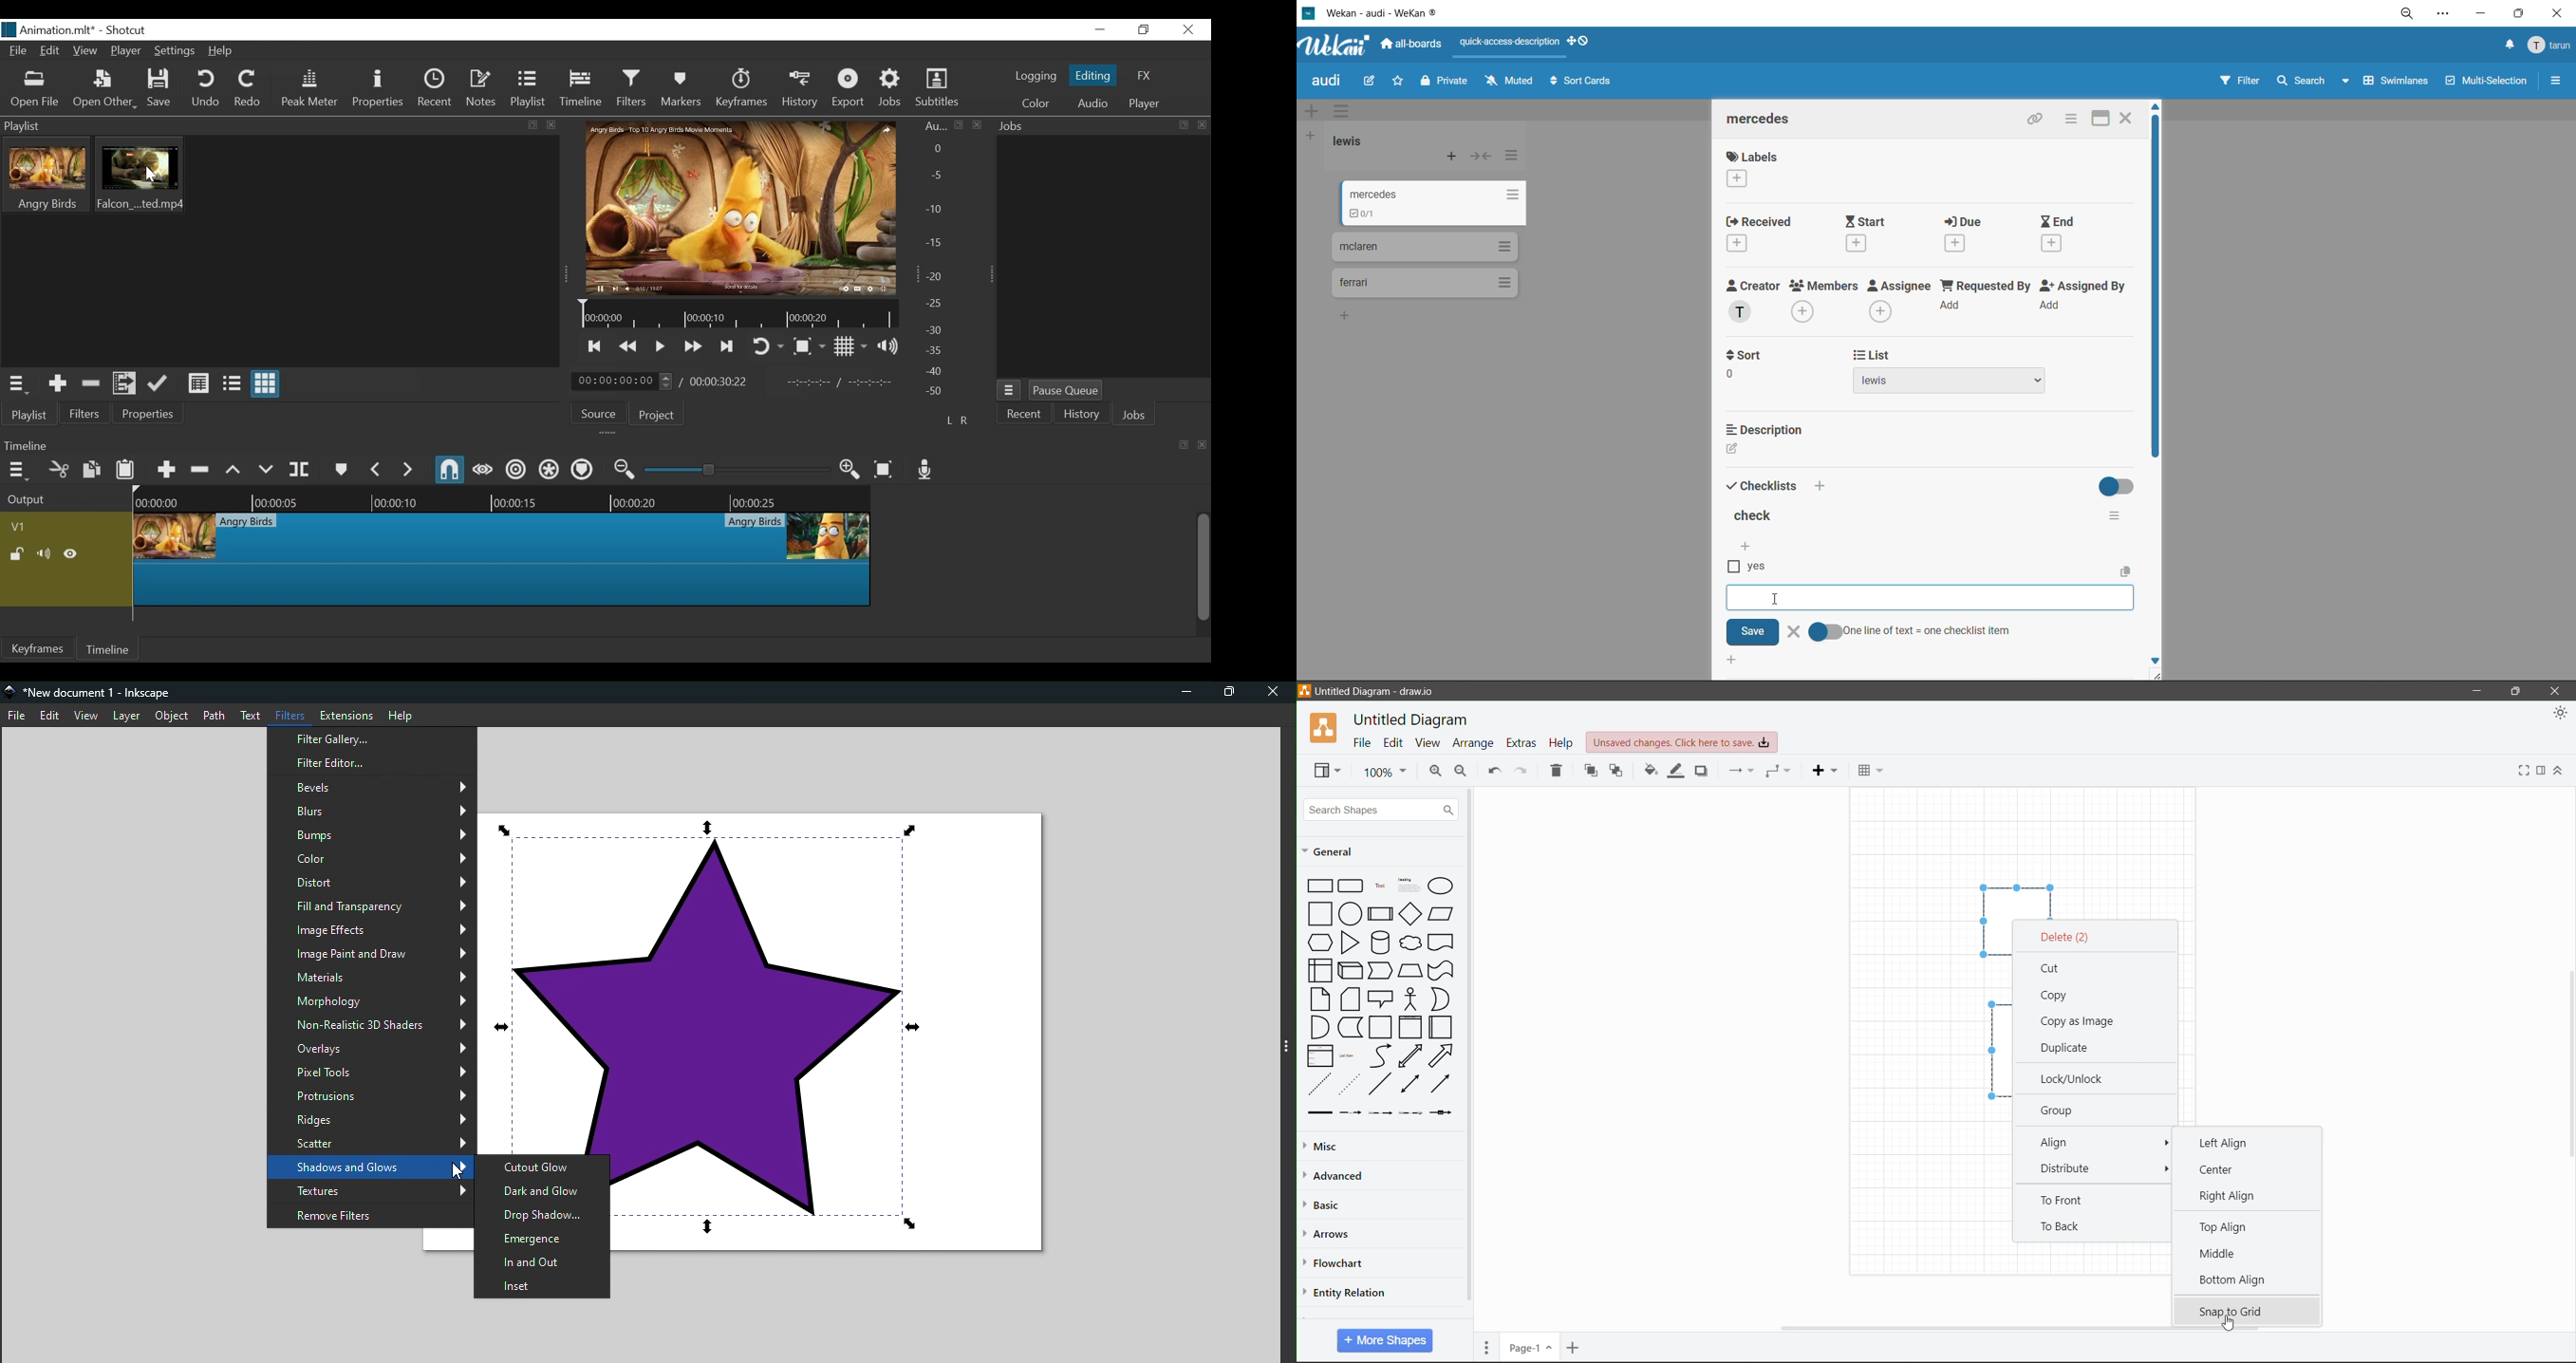  What do you see at coordinates (801, 90) in the screenshot?
I see `History` at bounding box center [801, 90].